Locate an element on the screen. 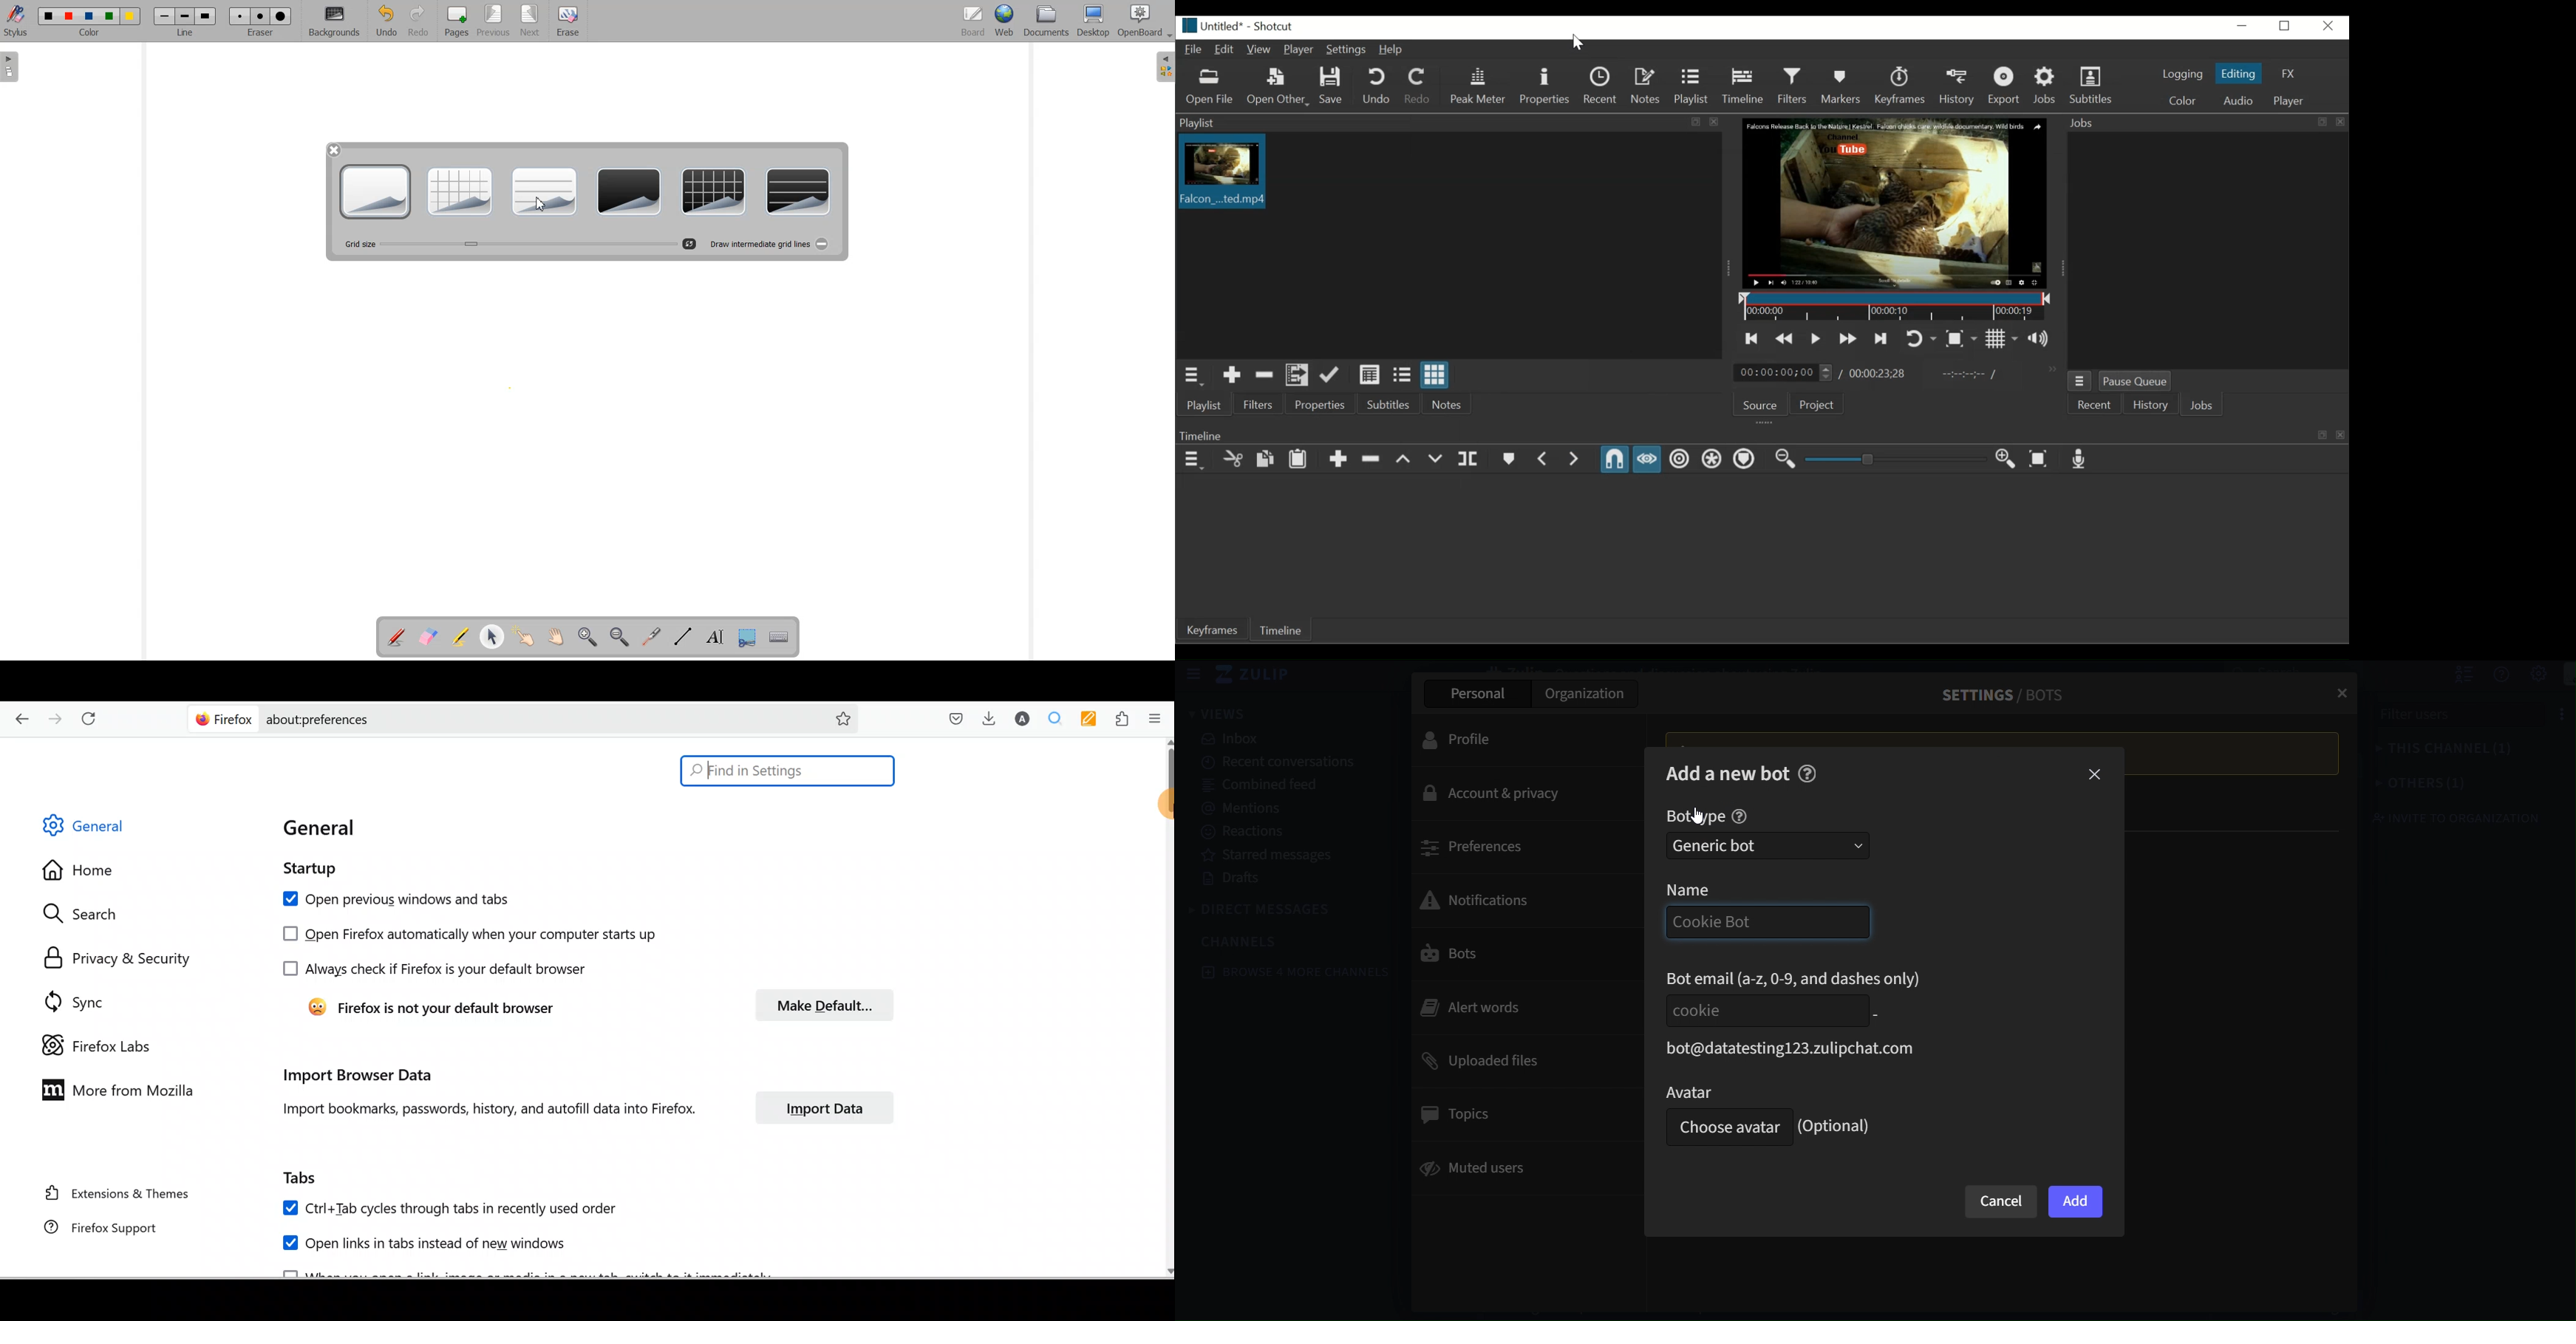 This screenshot has height=1344, width=2576. Firefox labs is located at coordinates (92, 1040).